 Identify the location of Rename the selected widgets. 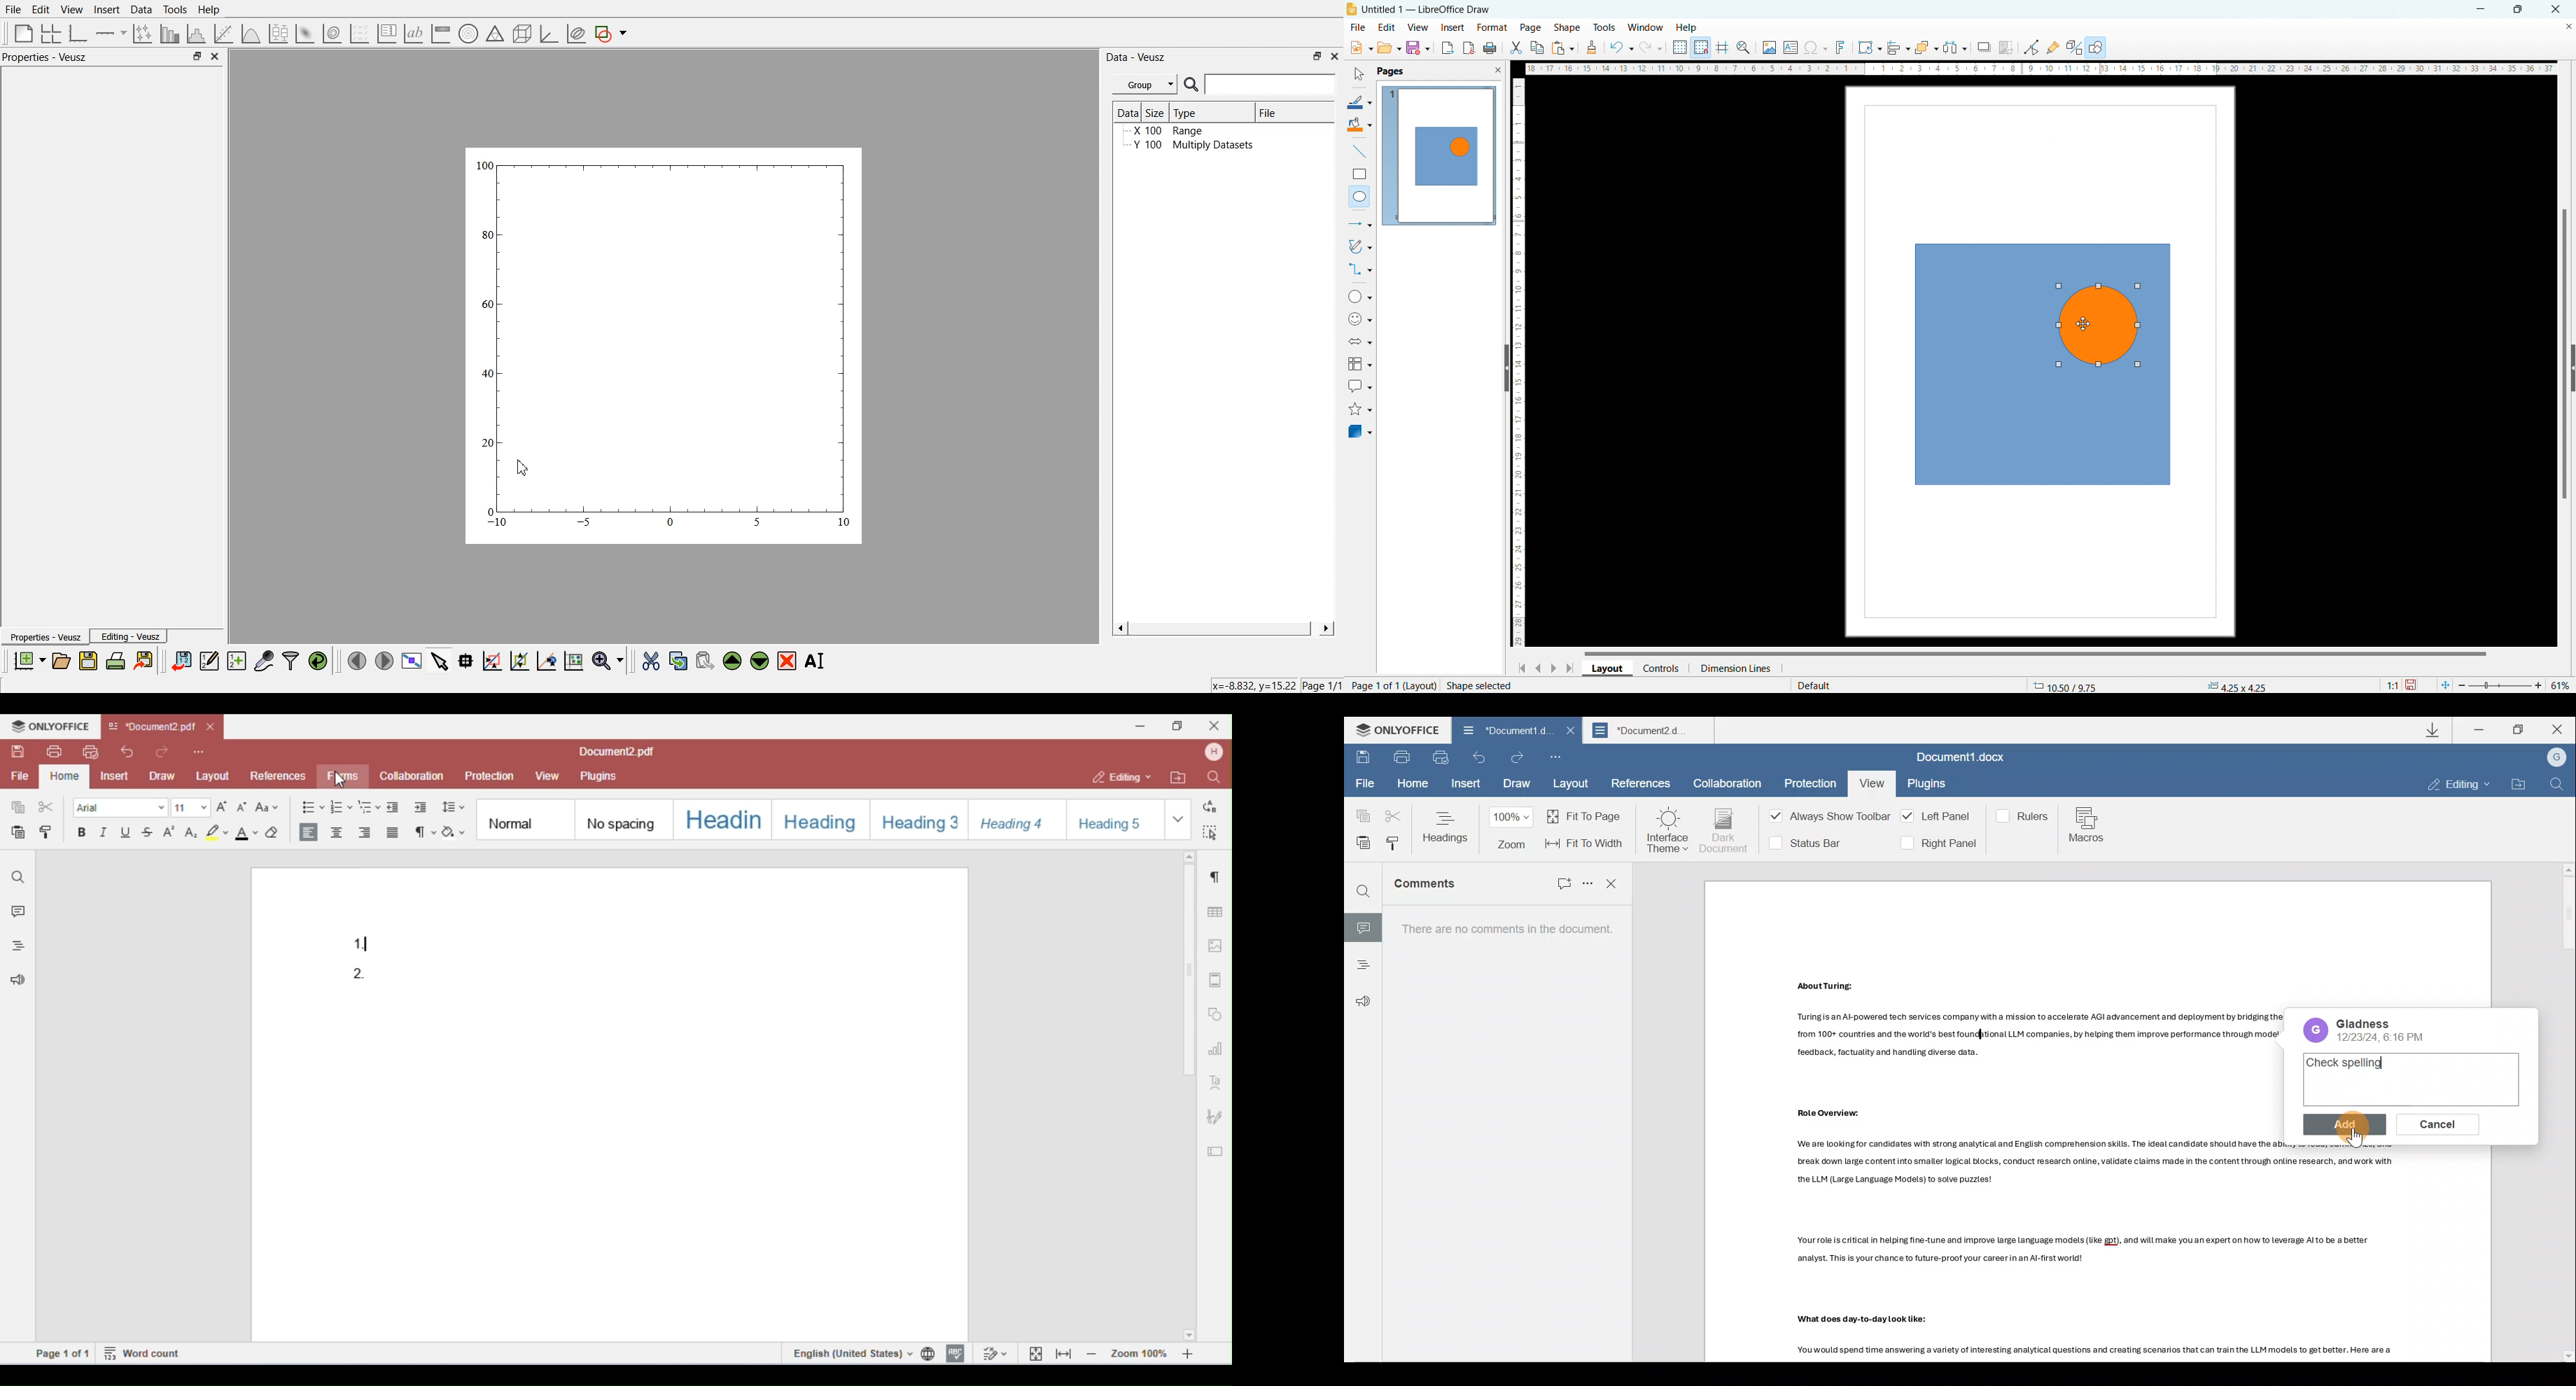
(818, 661).